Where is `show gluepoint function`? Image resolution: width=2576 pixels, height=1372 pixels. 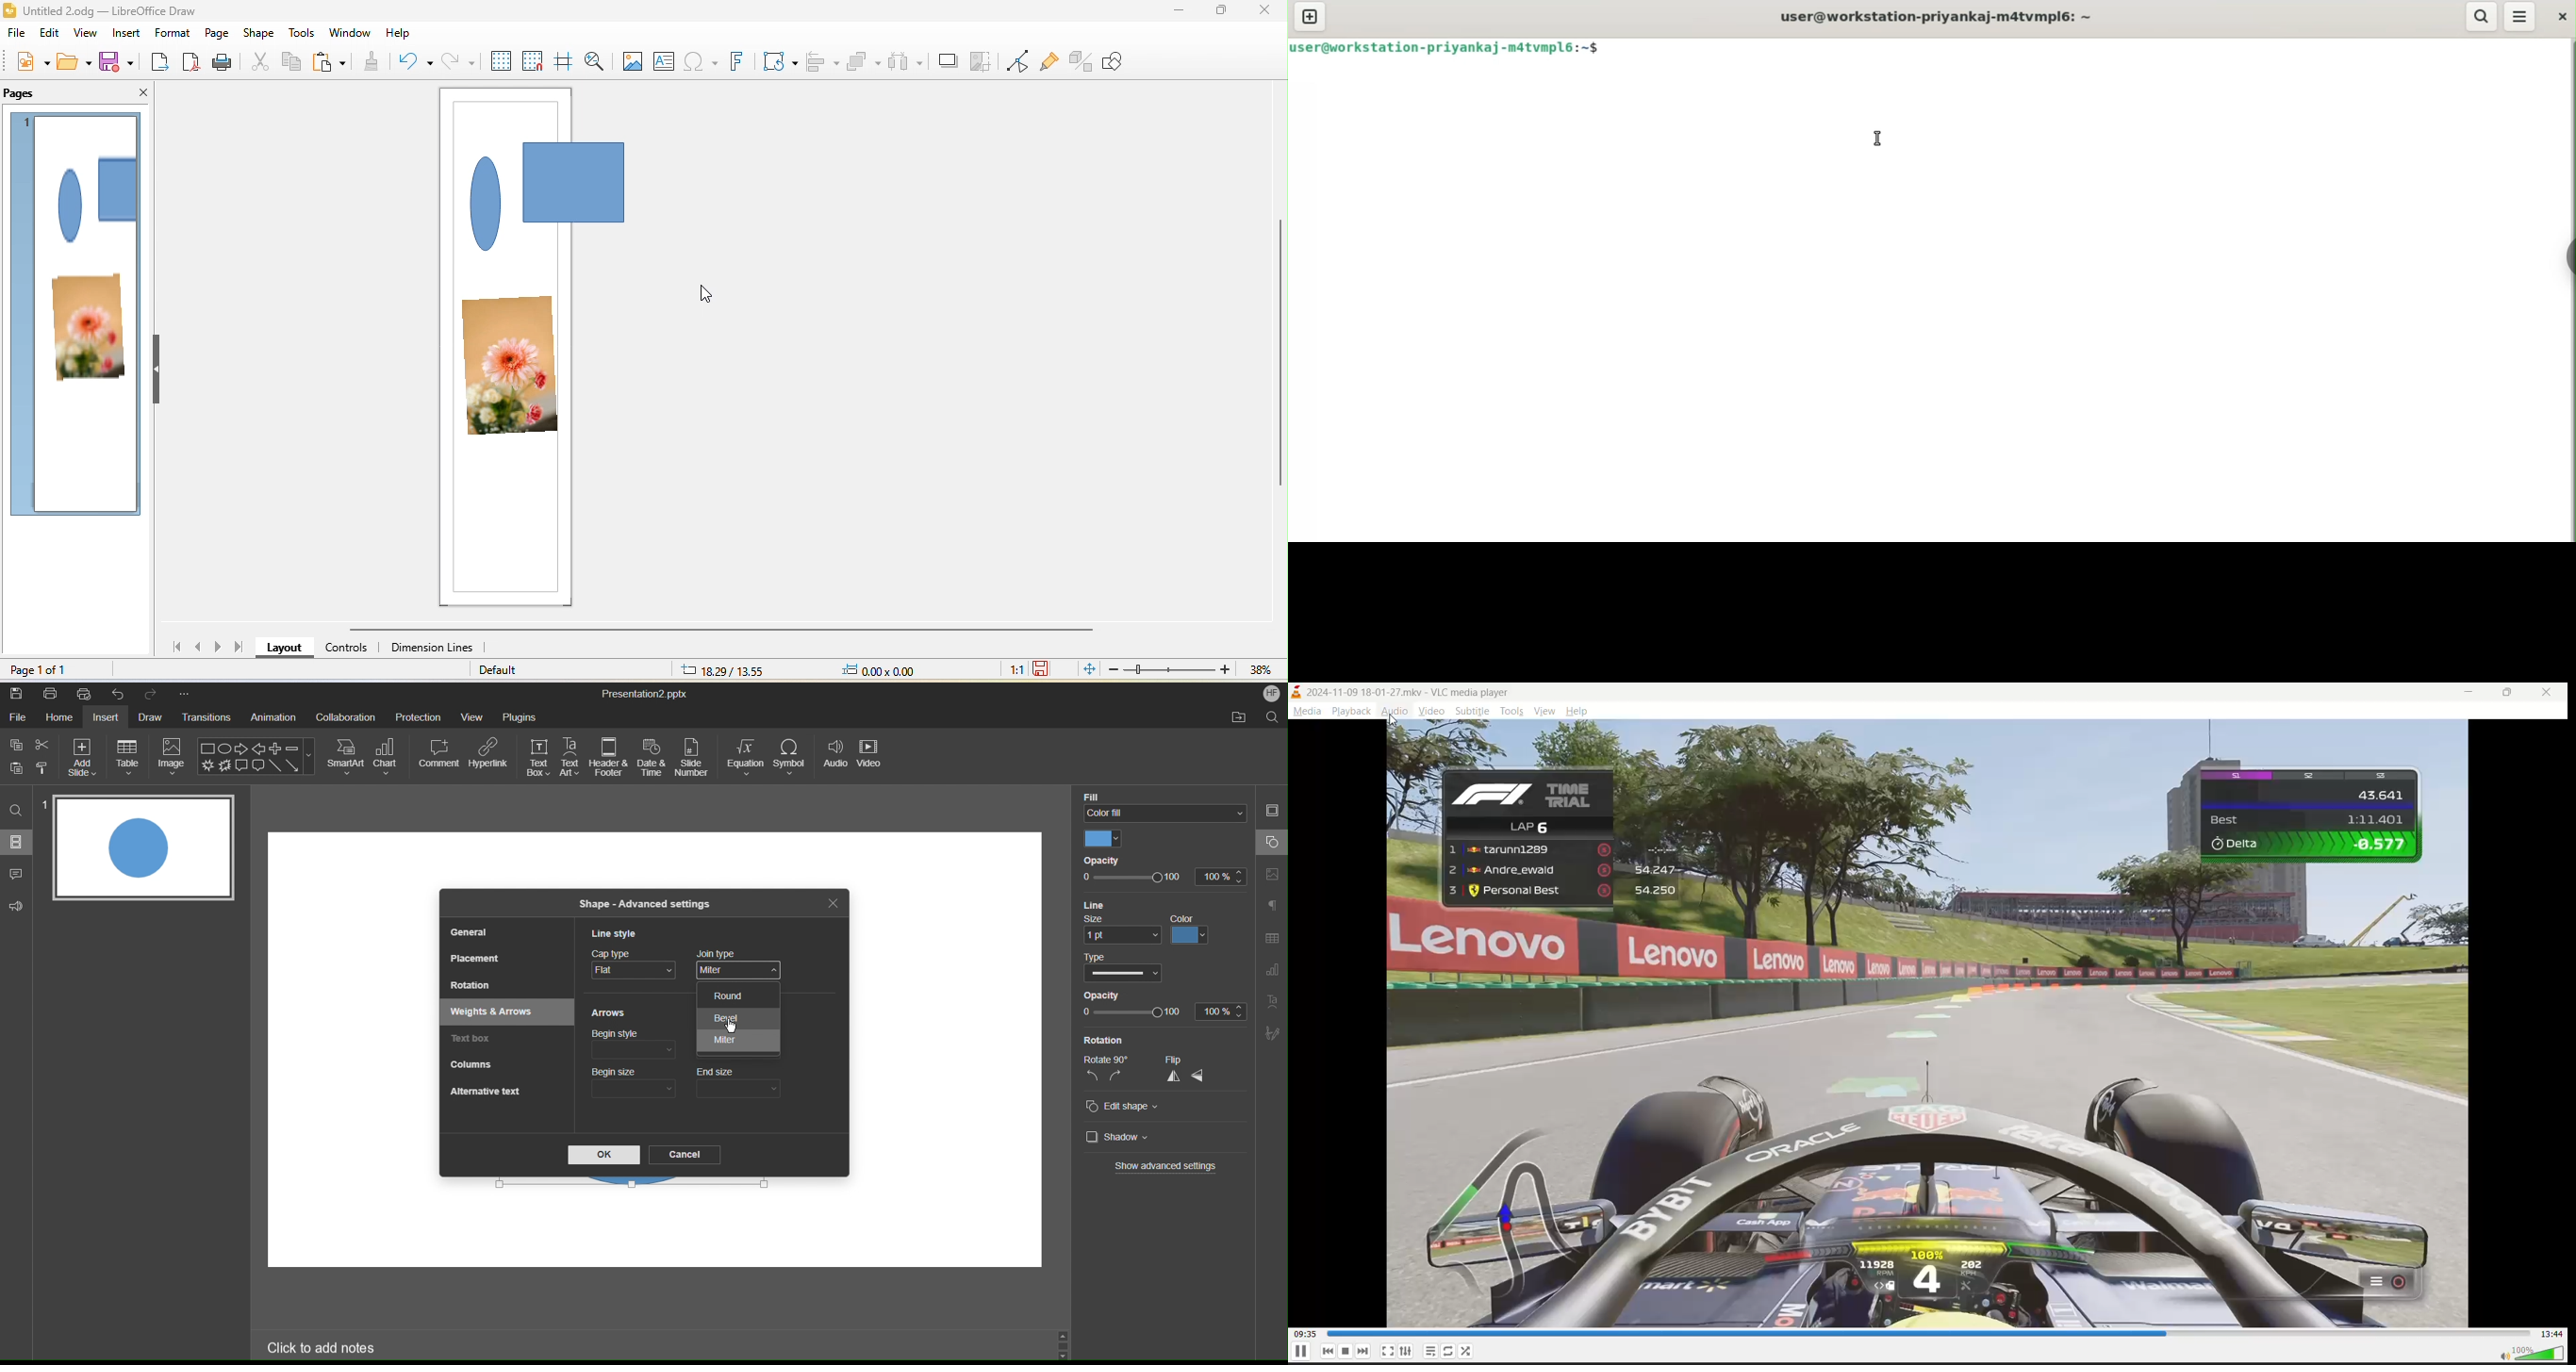
show gluepoint function is located at coordinates (1050, 59).